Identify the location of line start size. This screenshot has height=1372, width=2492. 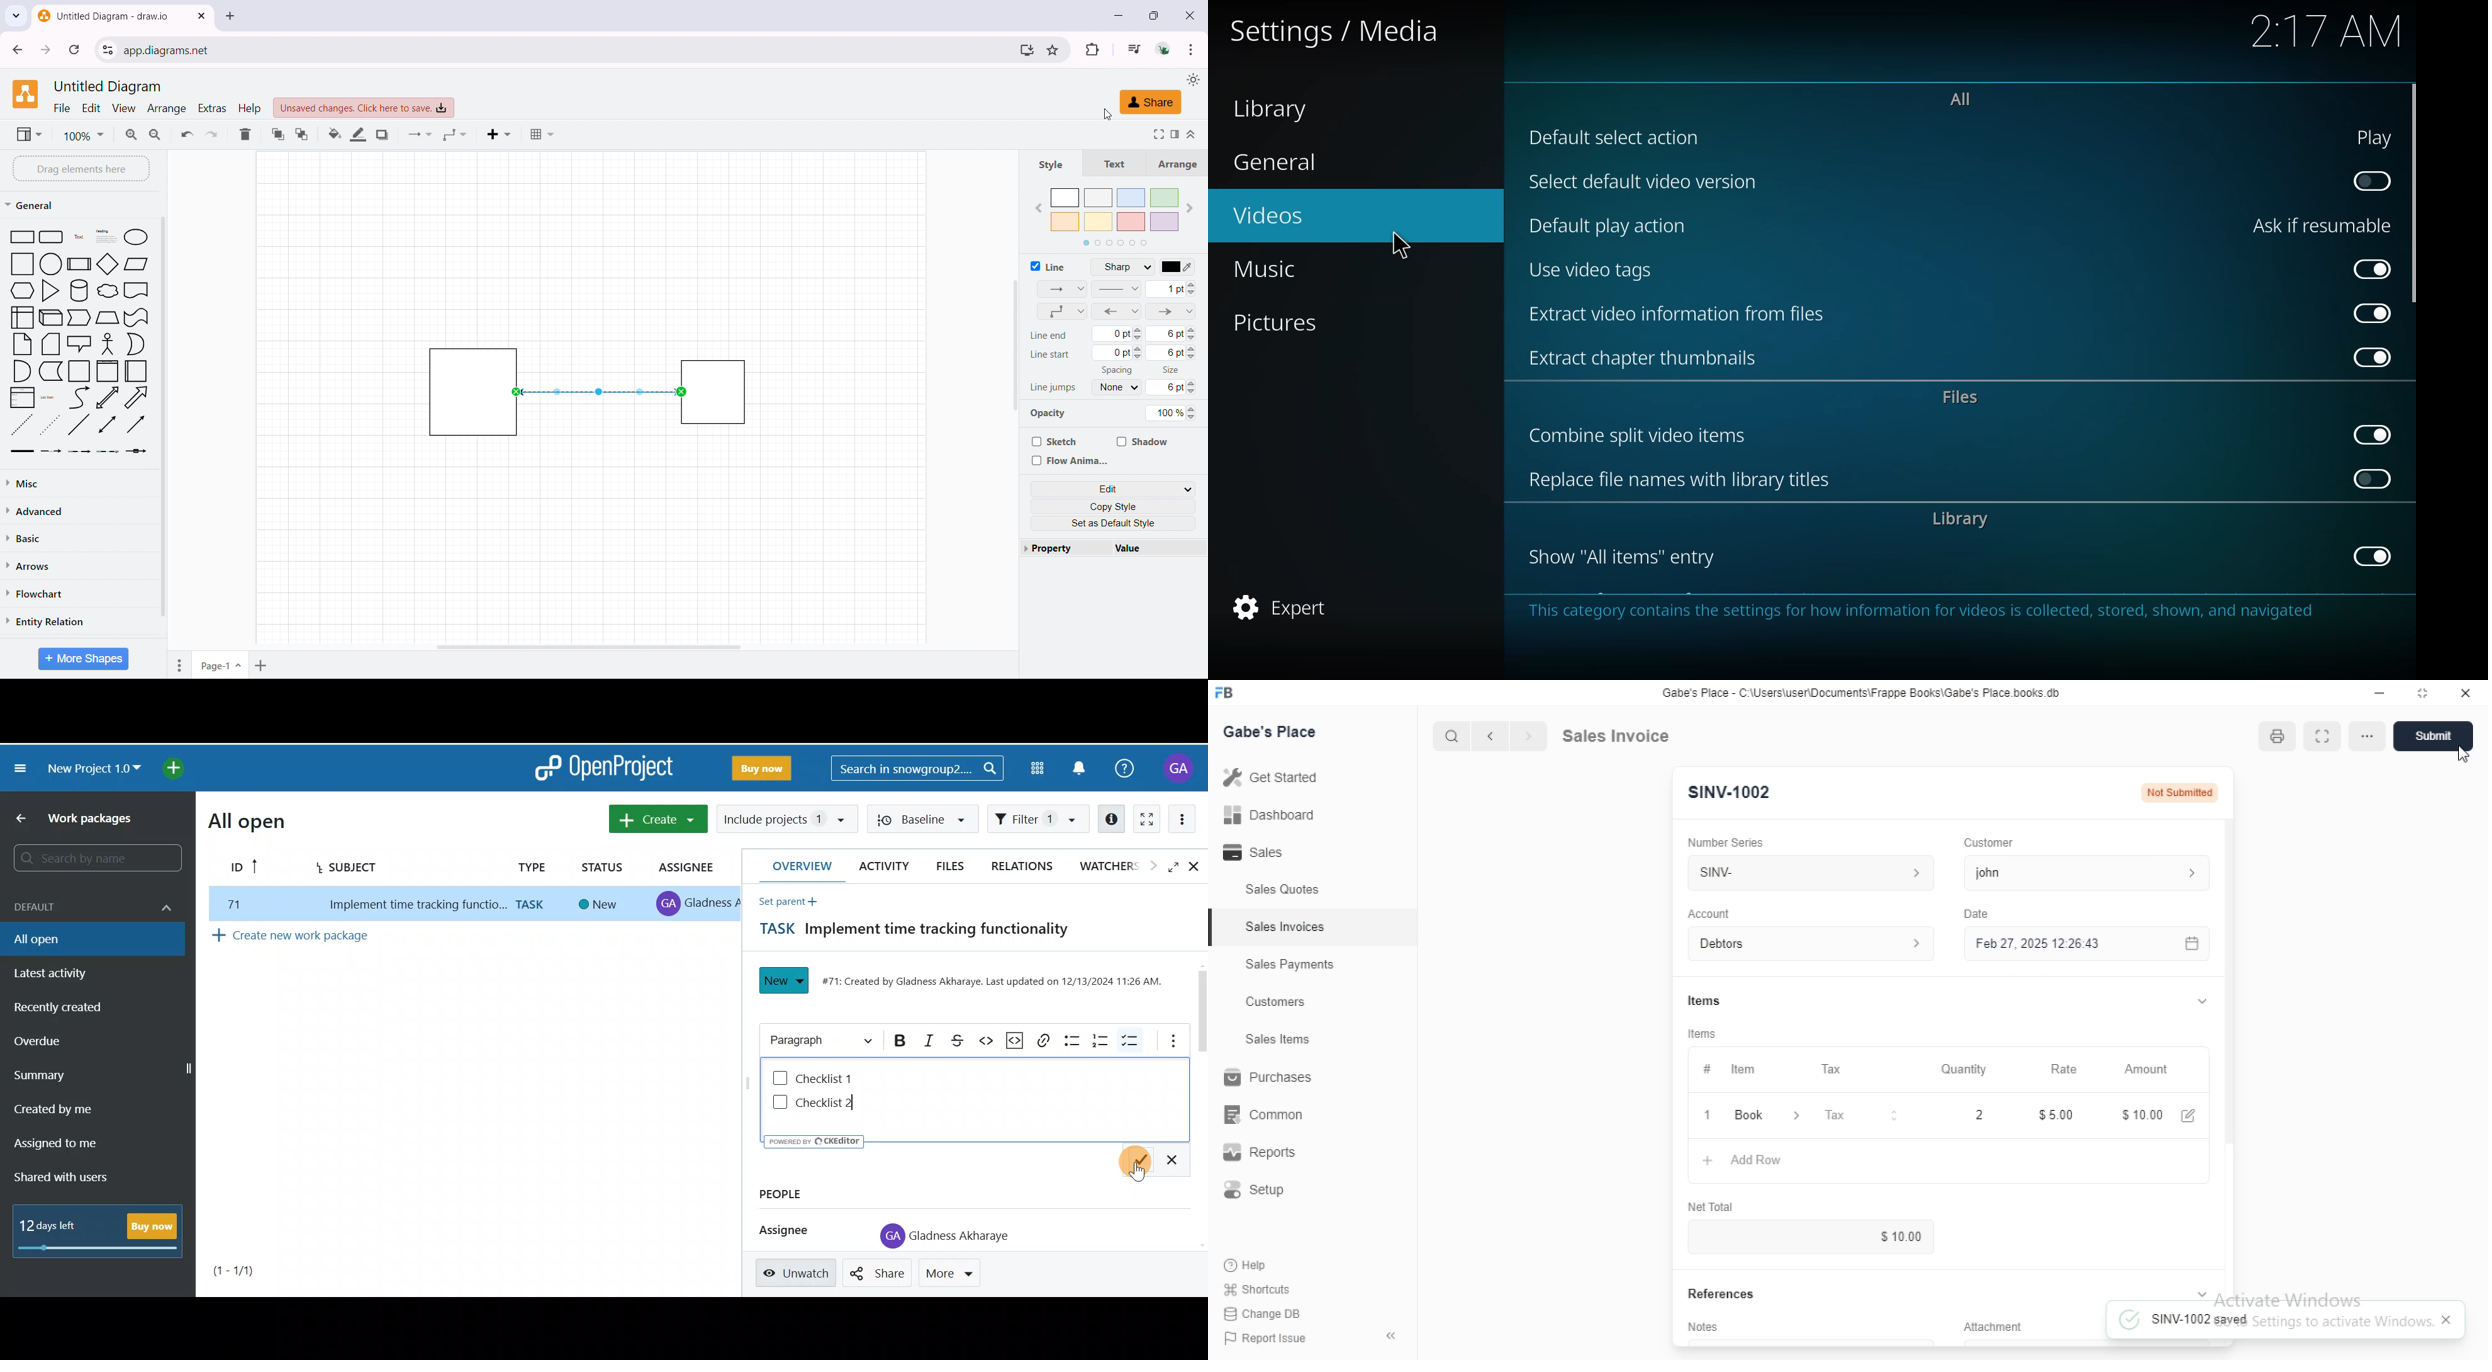
(1147, 353).